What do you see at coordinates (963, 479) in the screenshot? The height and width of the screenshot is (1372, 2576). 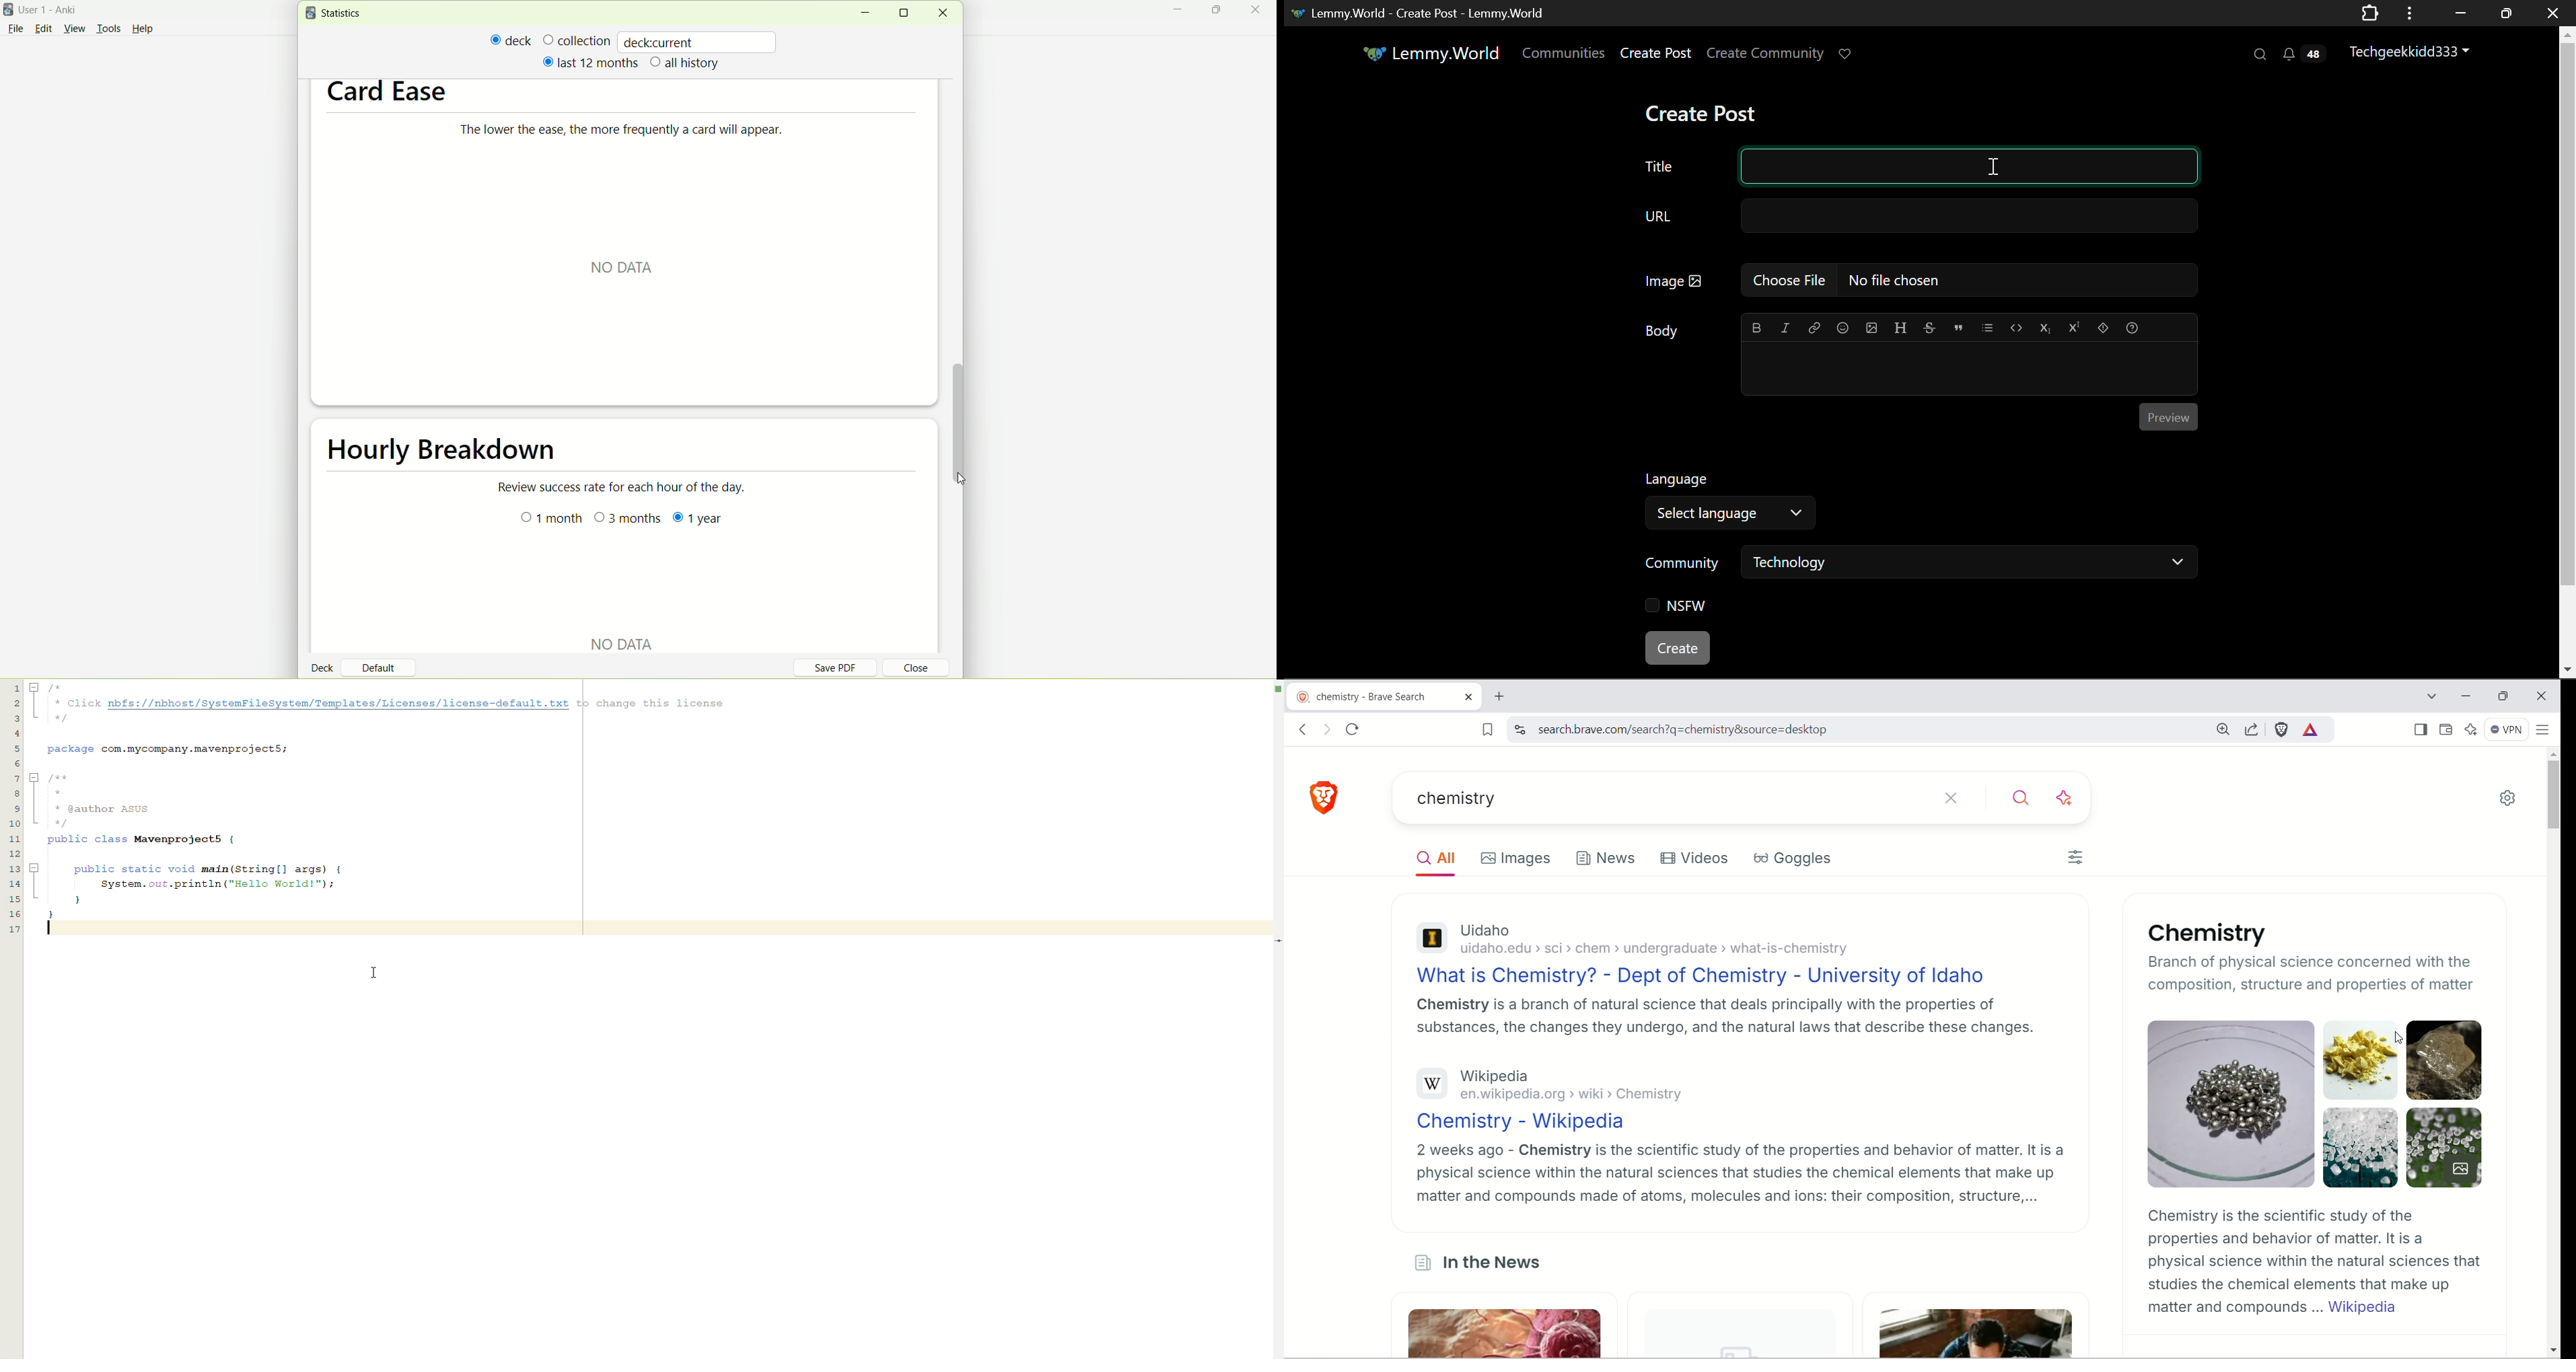 I see `cursor` at bounding box center [963, 479].